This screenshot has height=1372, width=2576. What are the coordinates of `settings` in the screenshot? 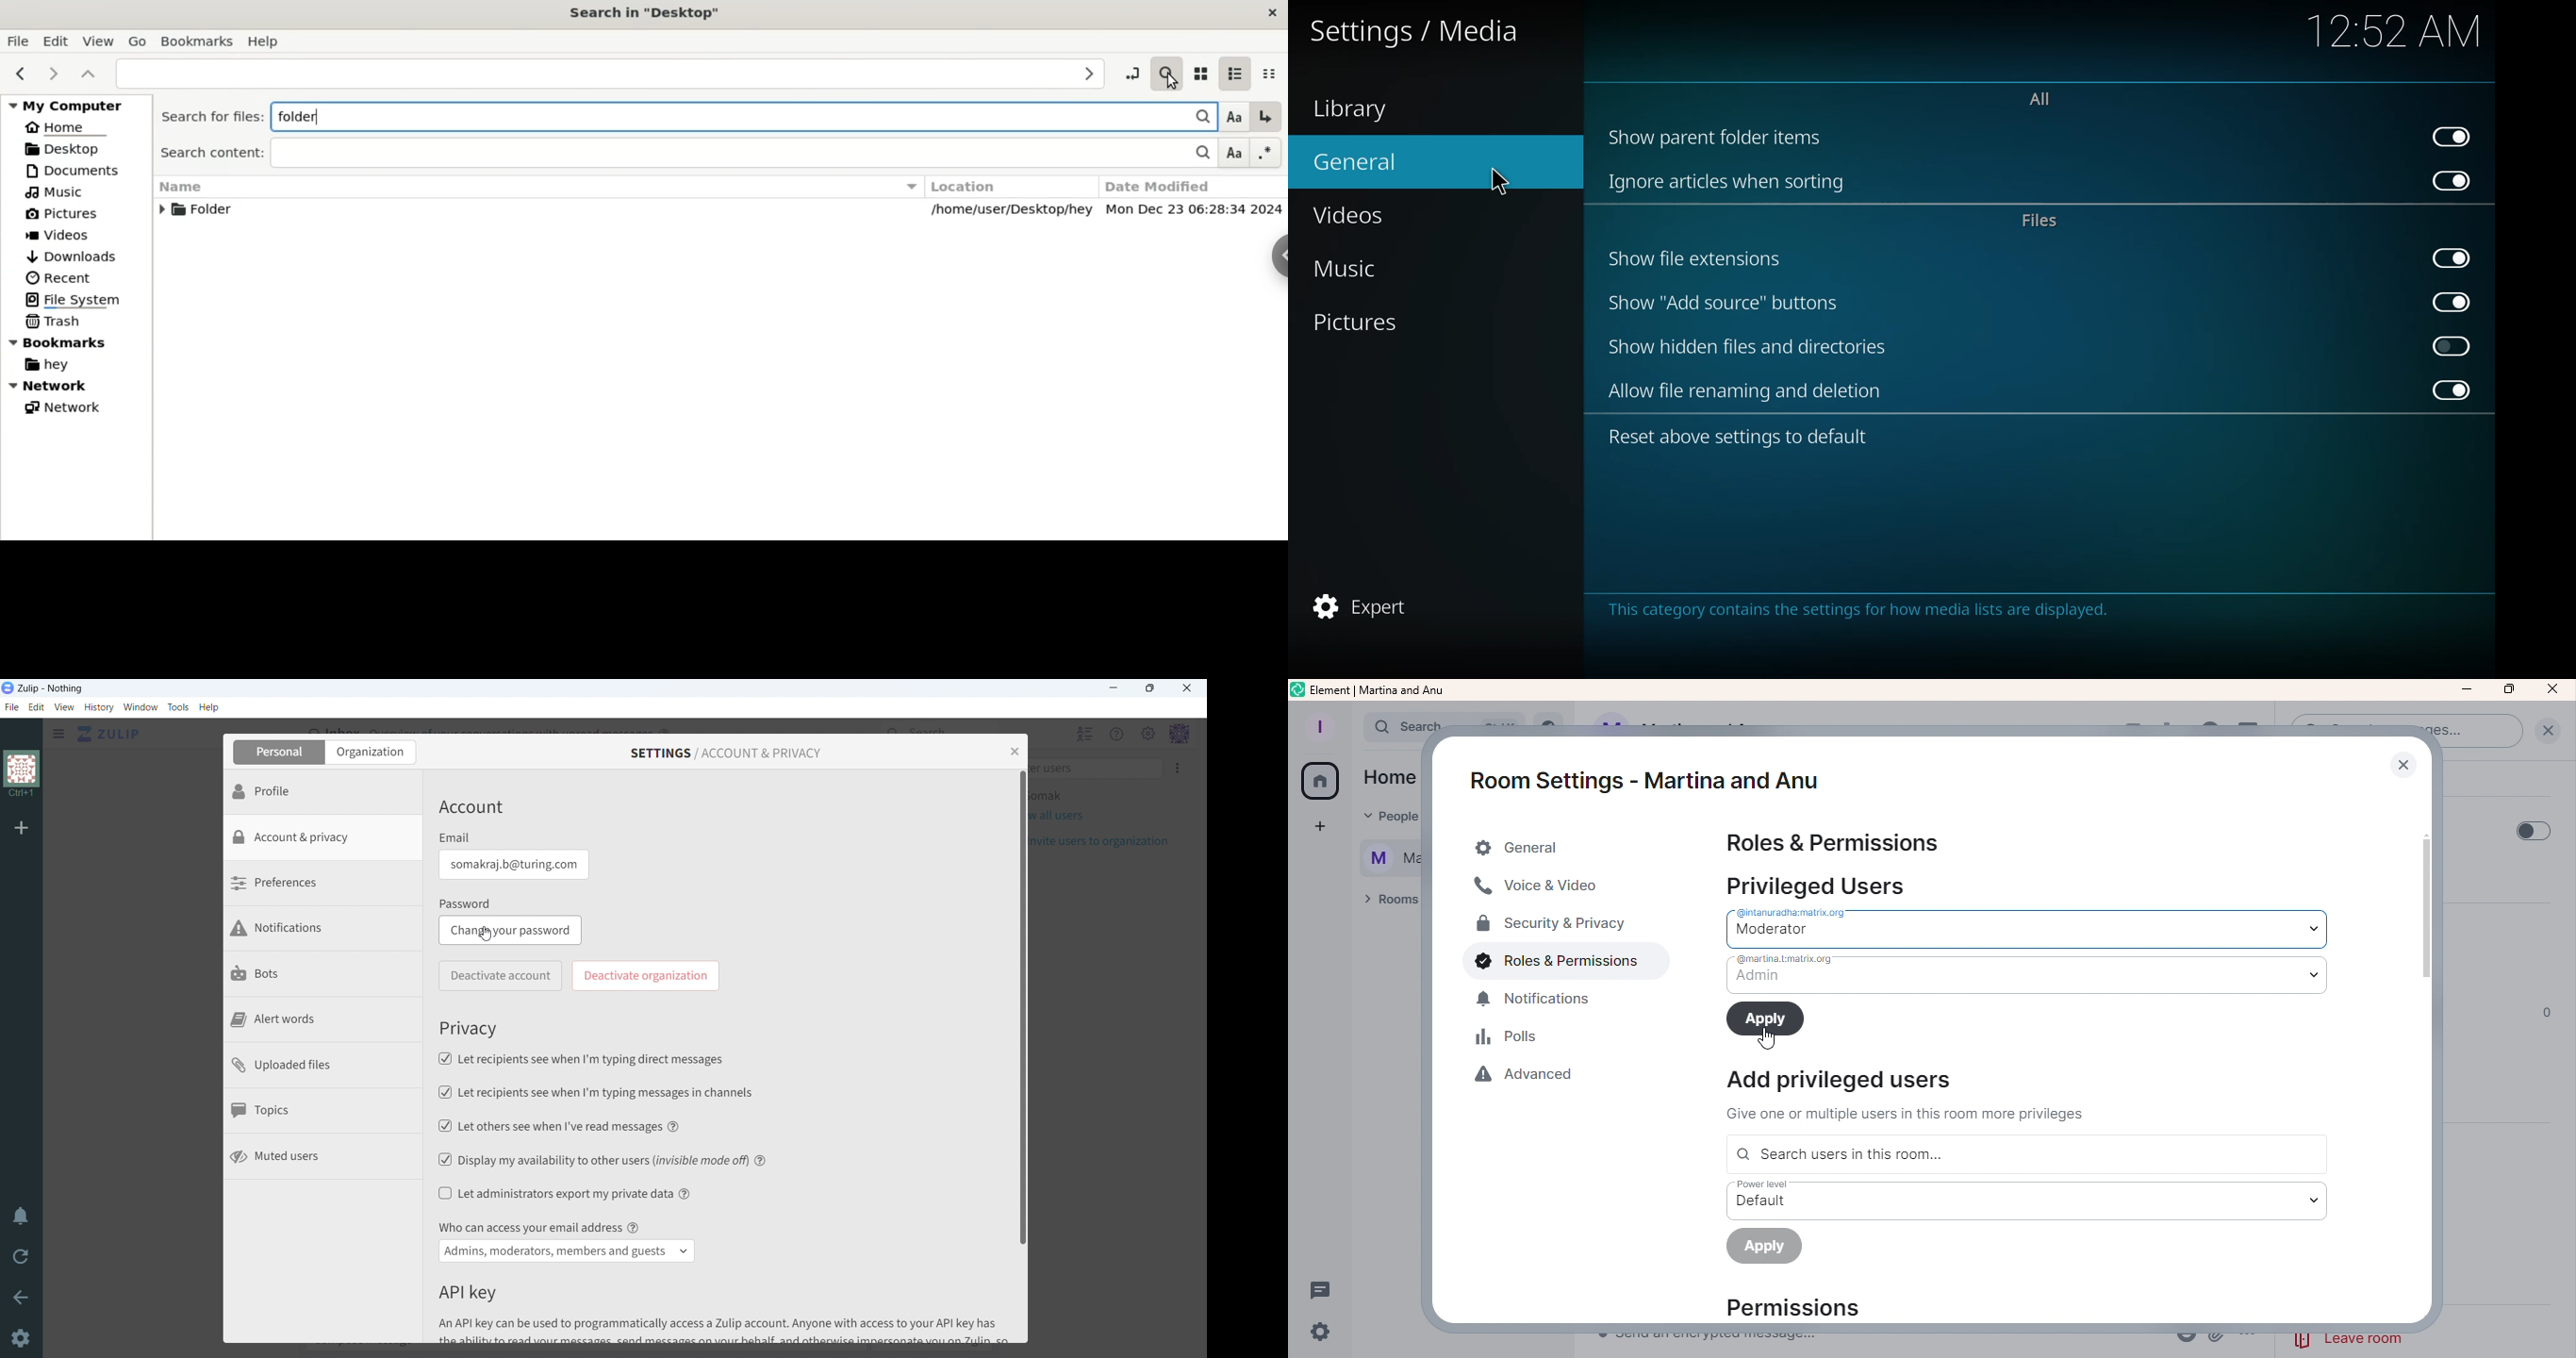 It's located at (22, 1340).